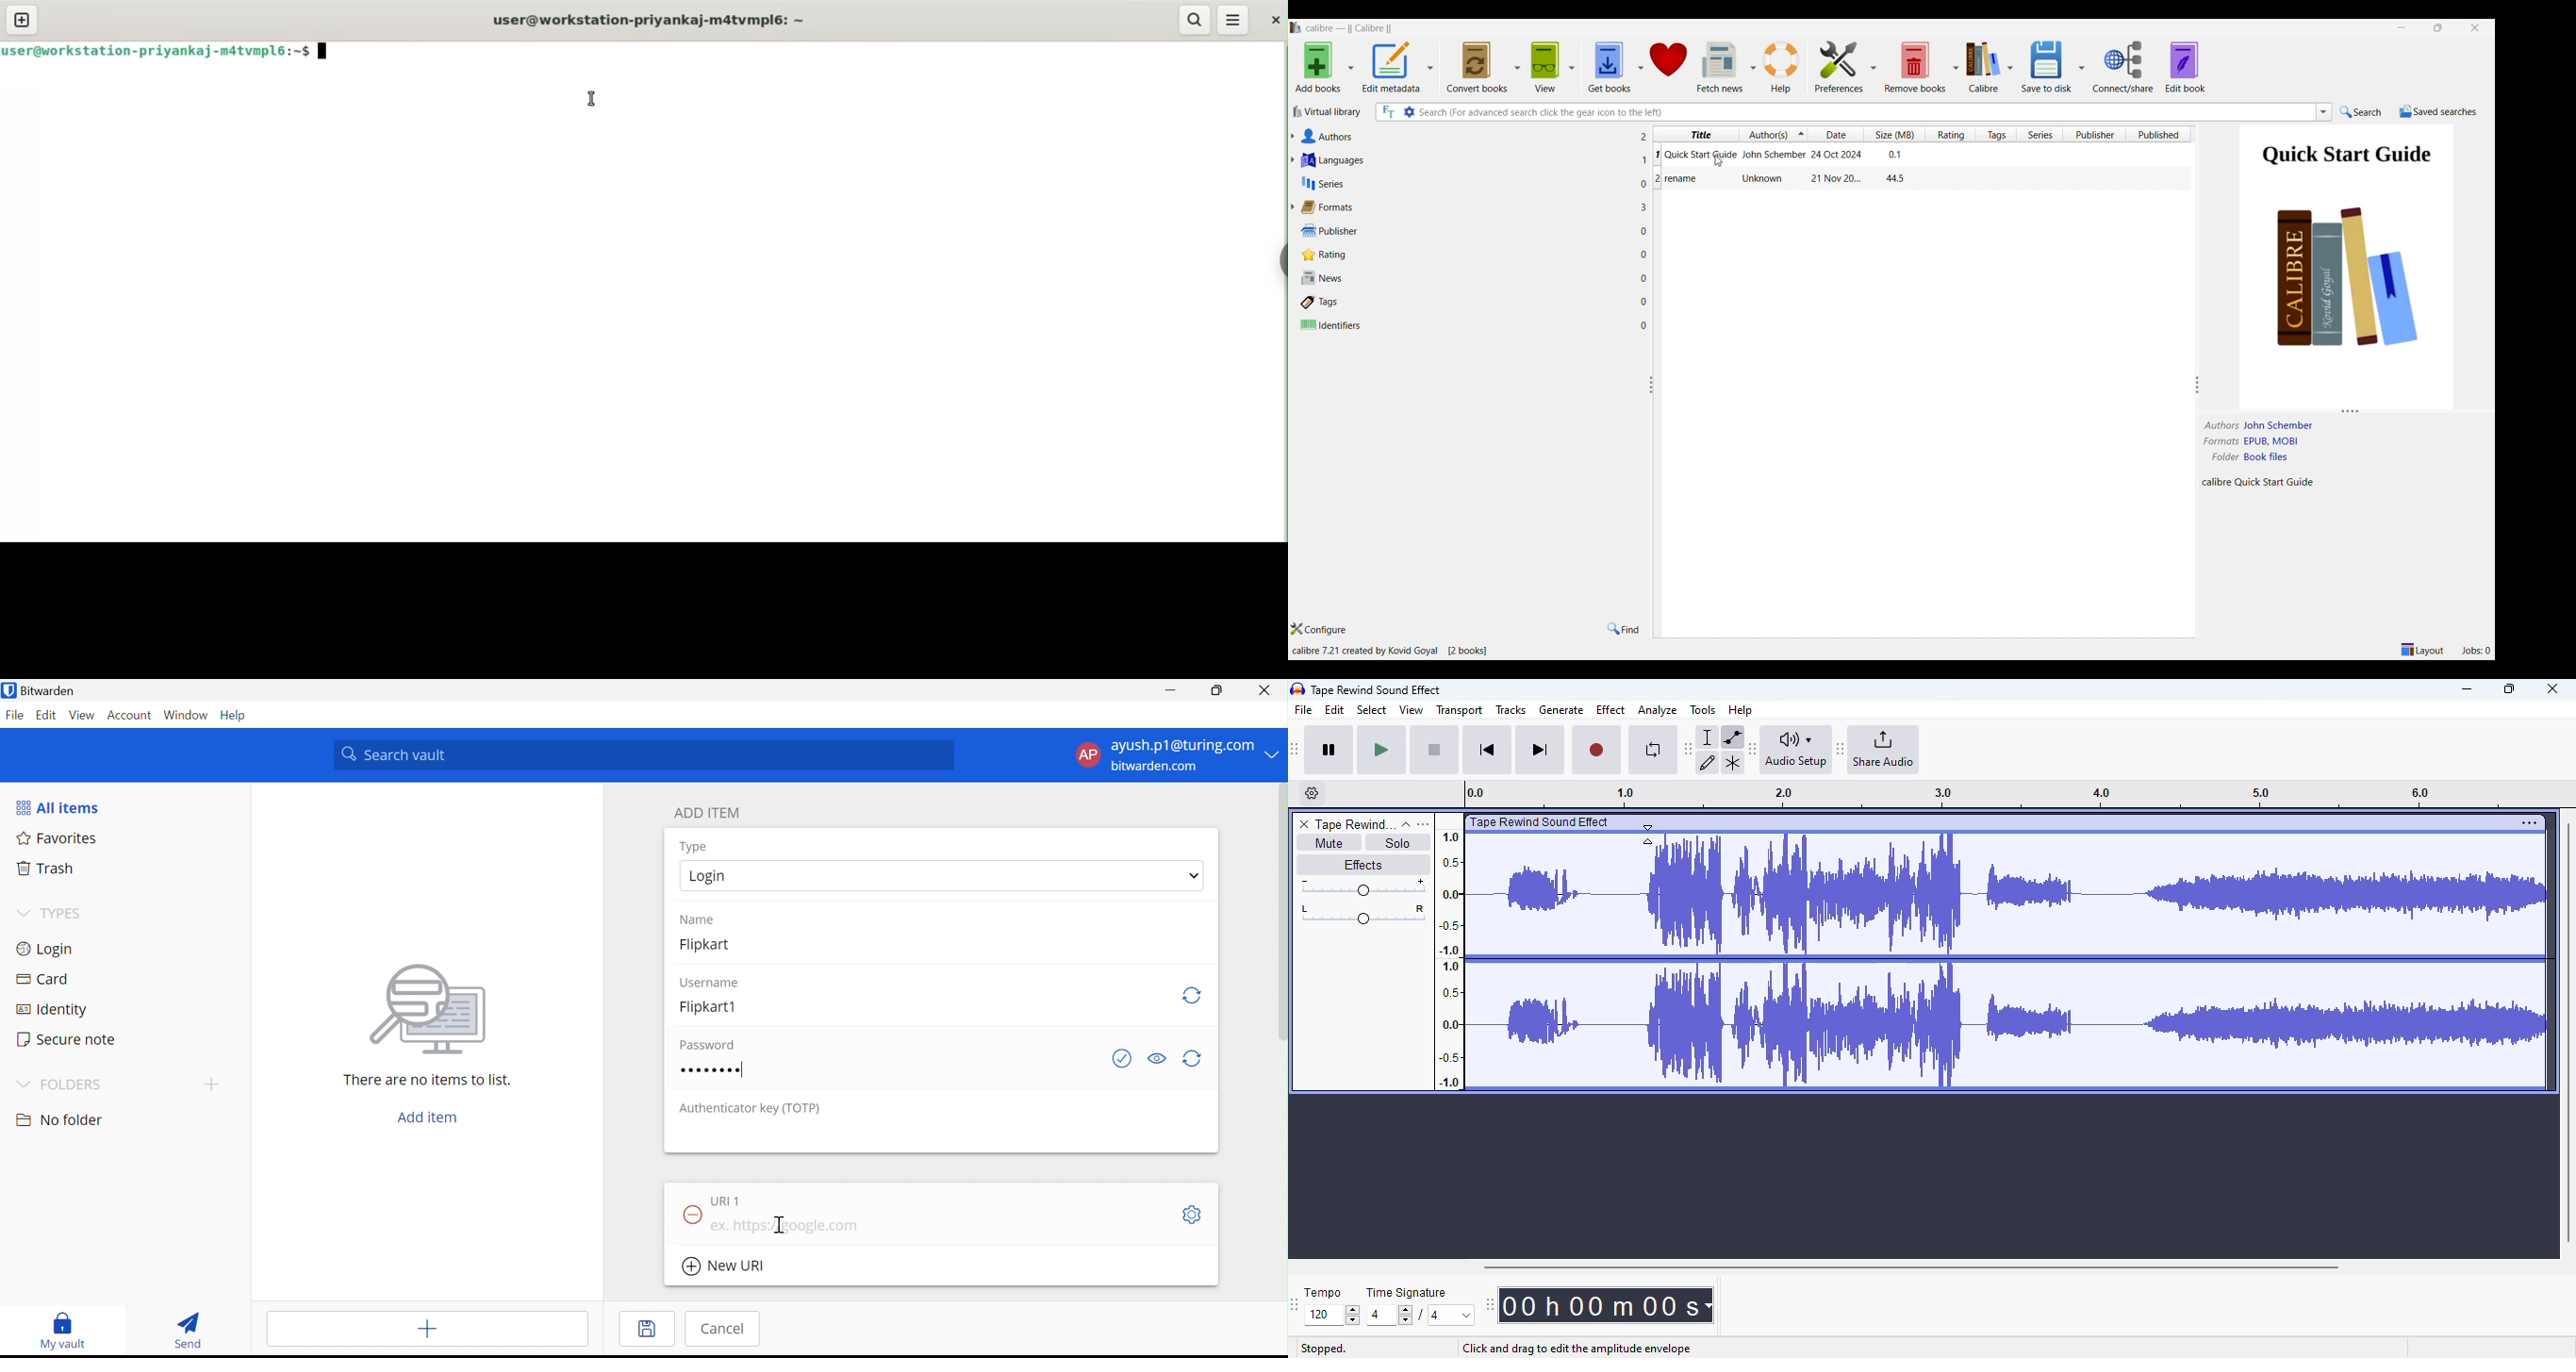 This screenshot has width=2576, height=1372. Describe the element at coordinates (1465, 160) in the screenshot. I see `Languages` at that location.